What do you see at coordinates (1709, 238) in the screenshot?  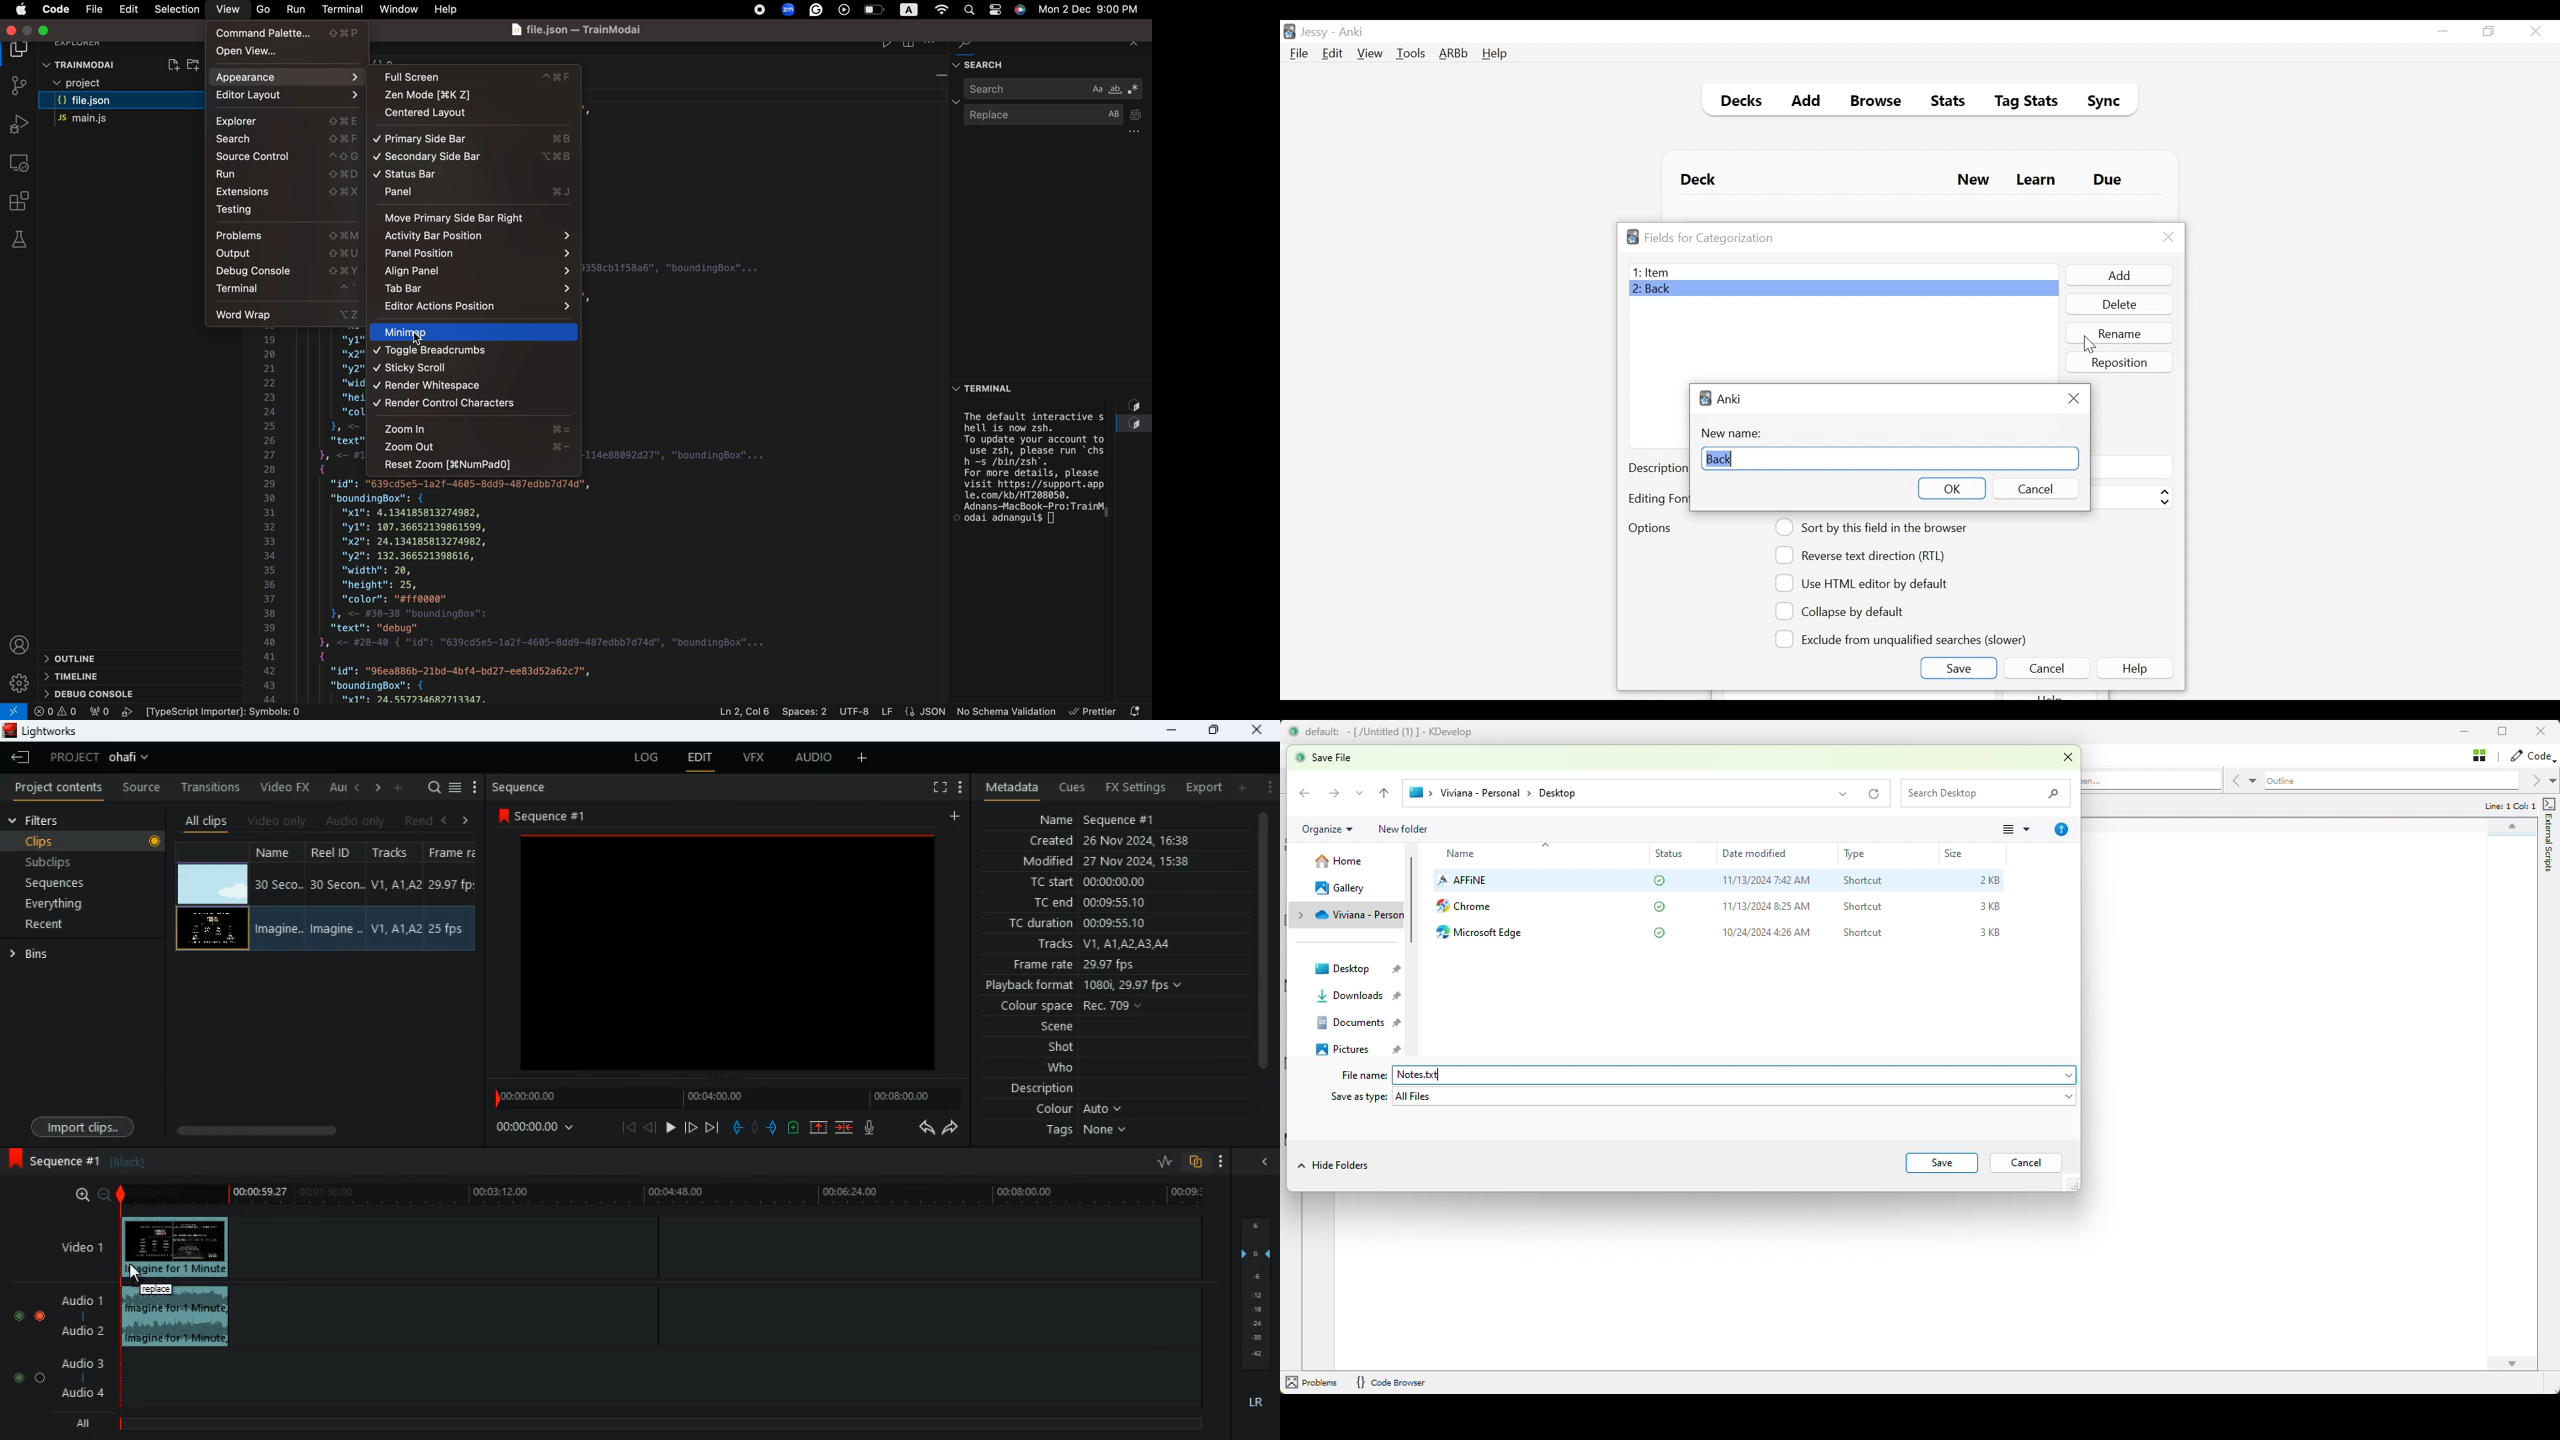 I see `Field for Categorization` at bounding box center [1709, 238].